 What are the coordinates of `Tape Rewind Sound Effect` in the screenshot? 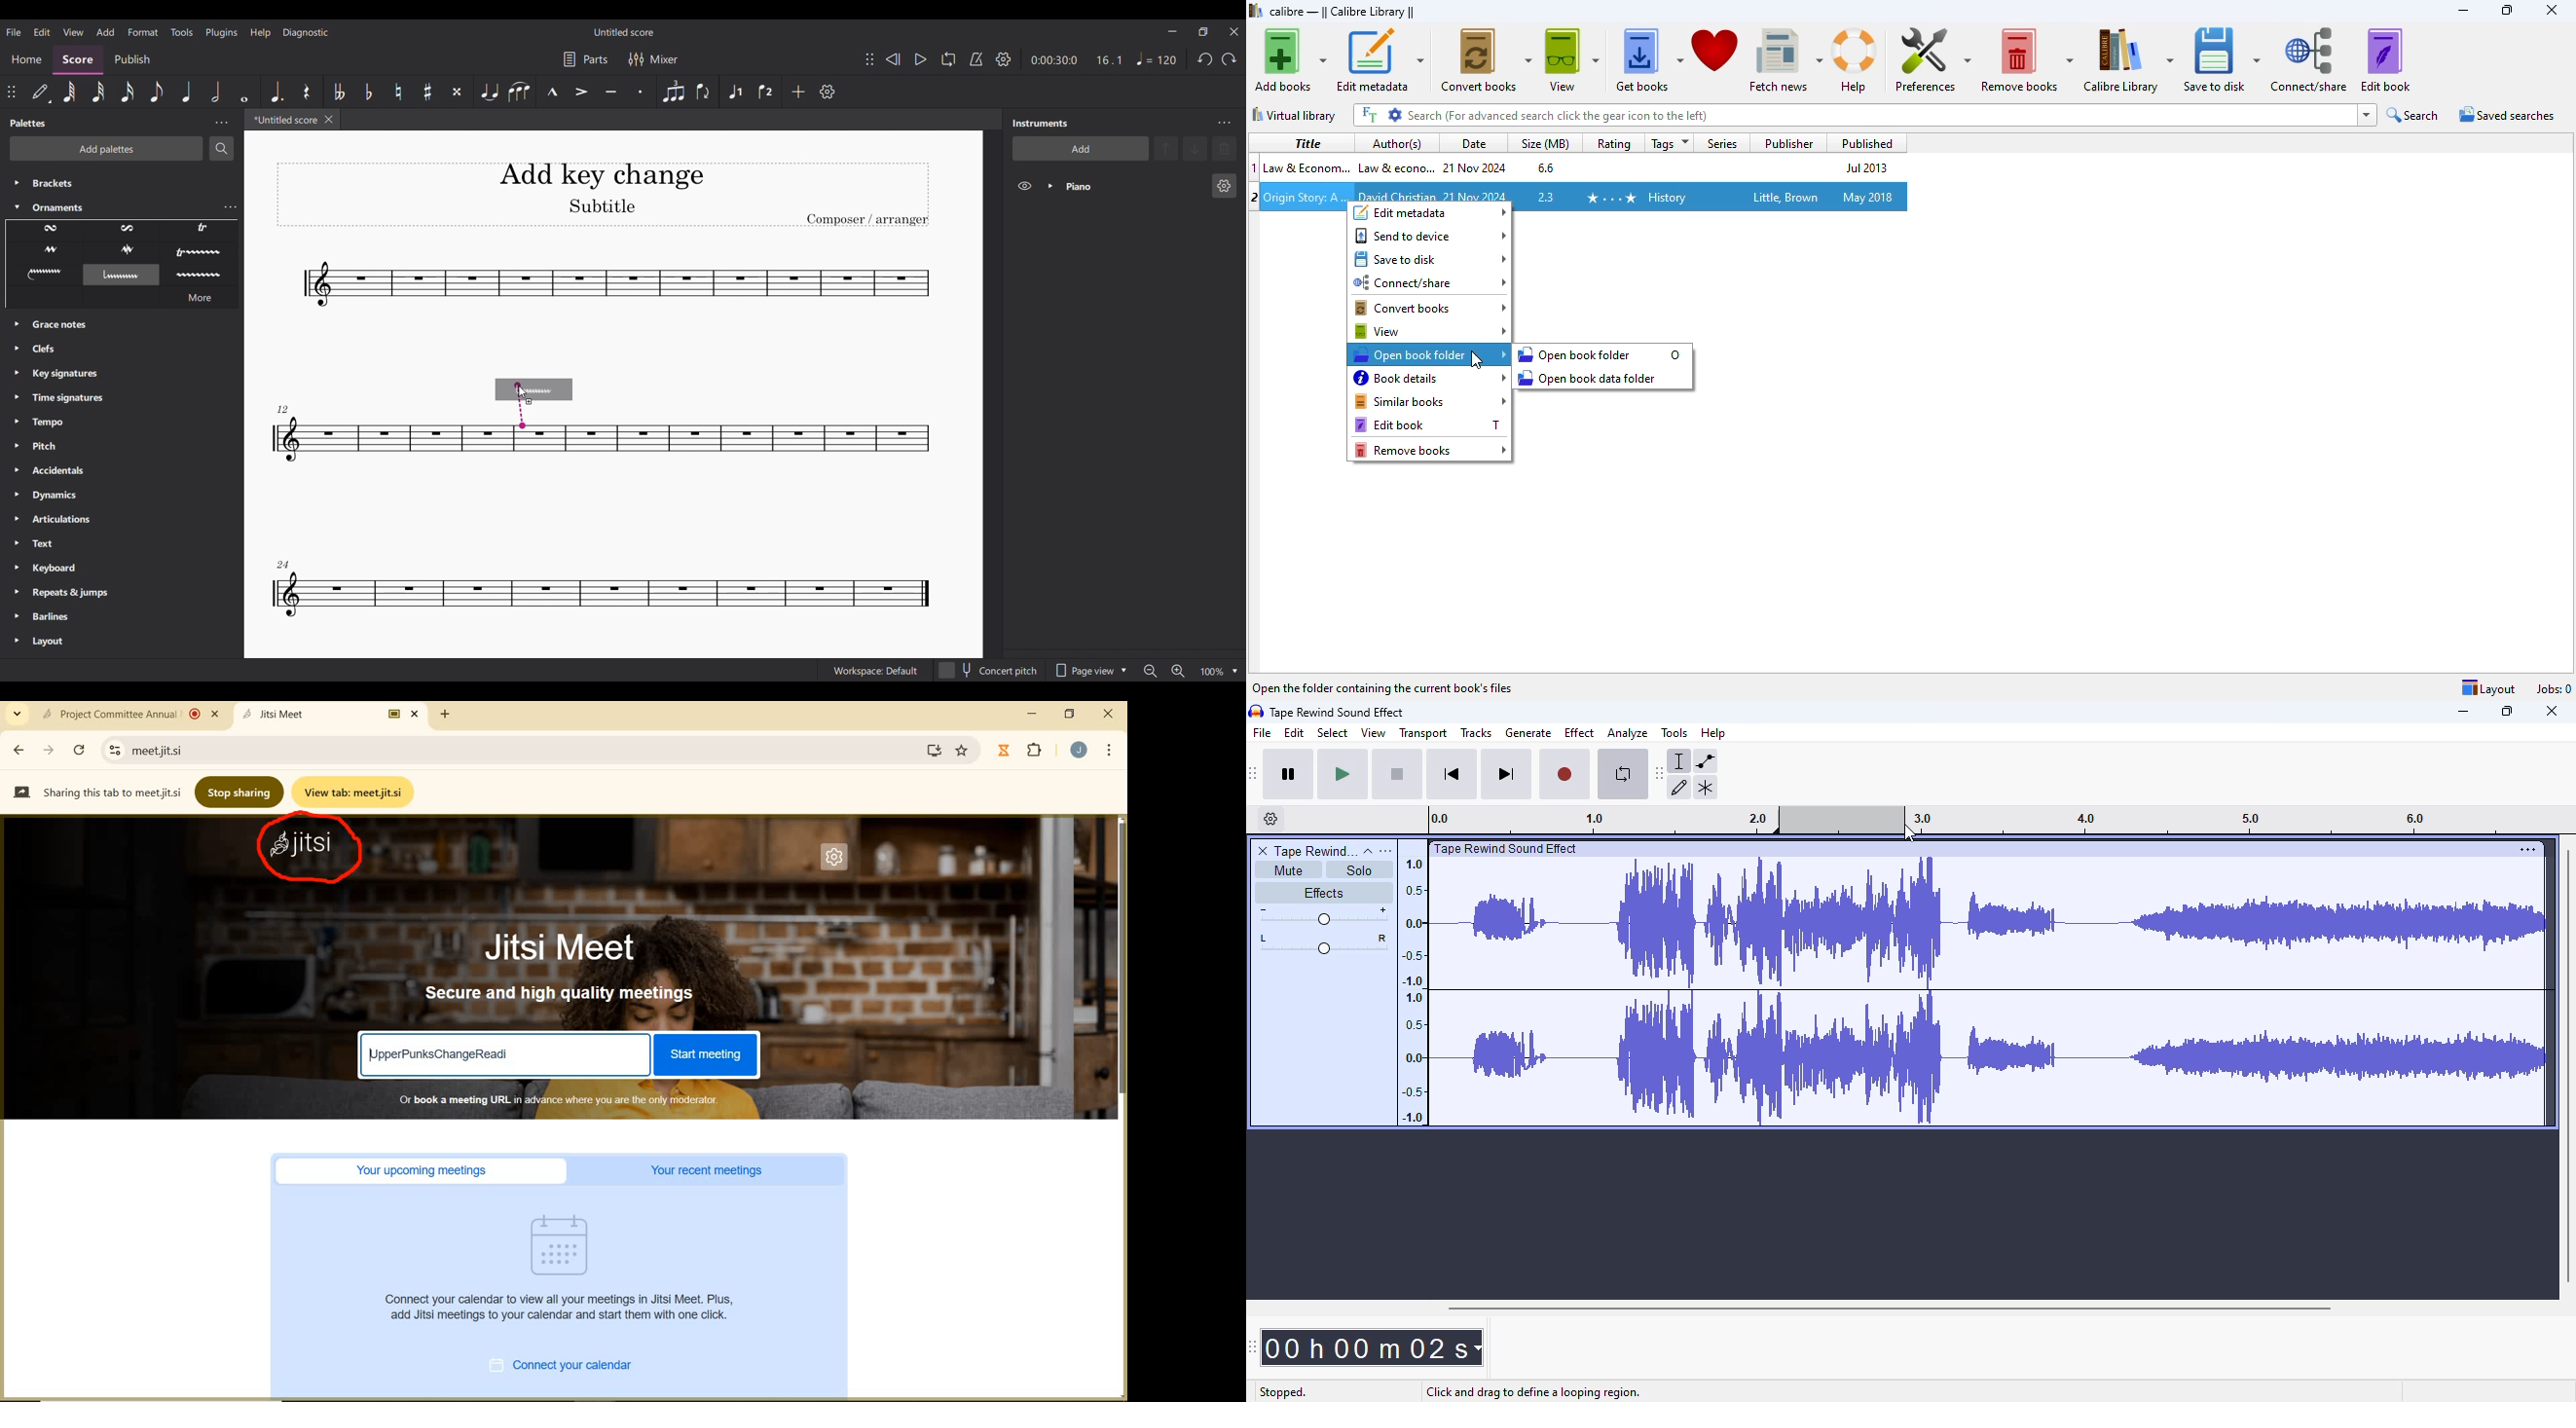 It's located at (1344, 712).